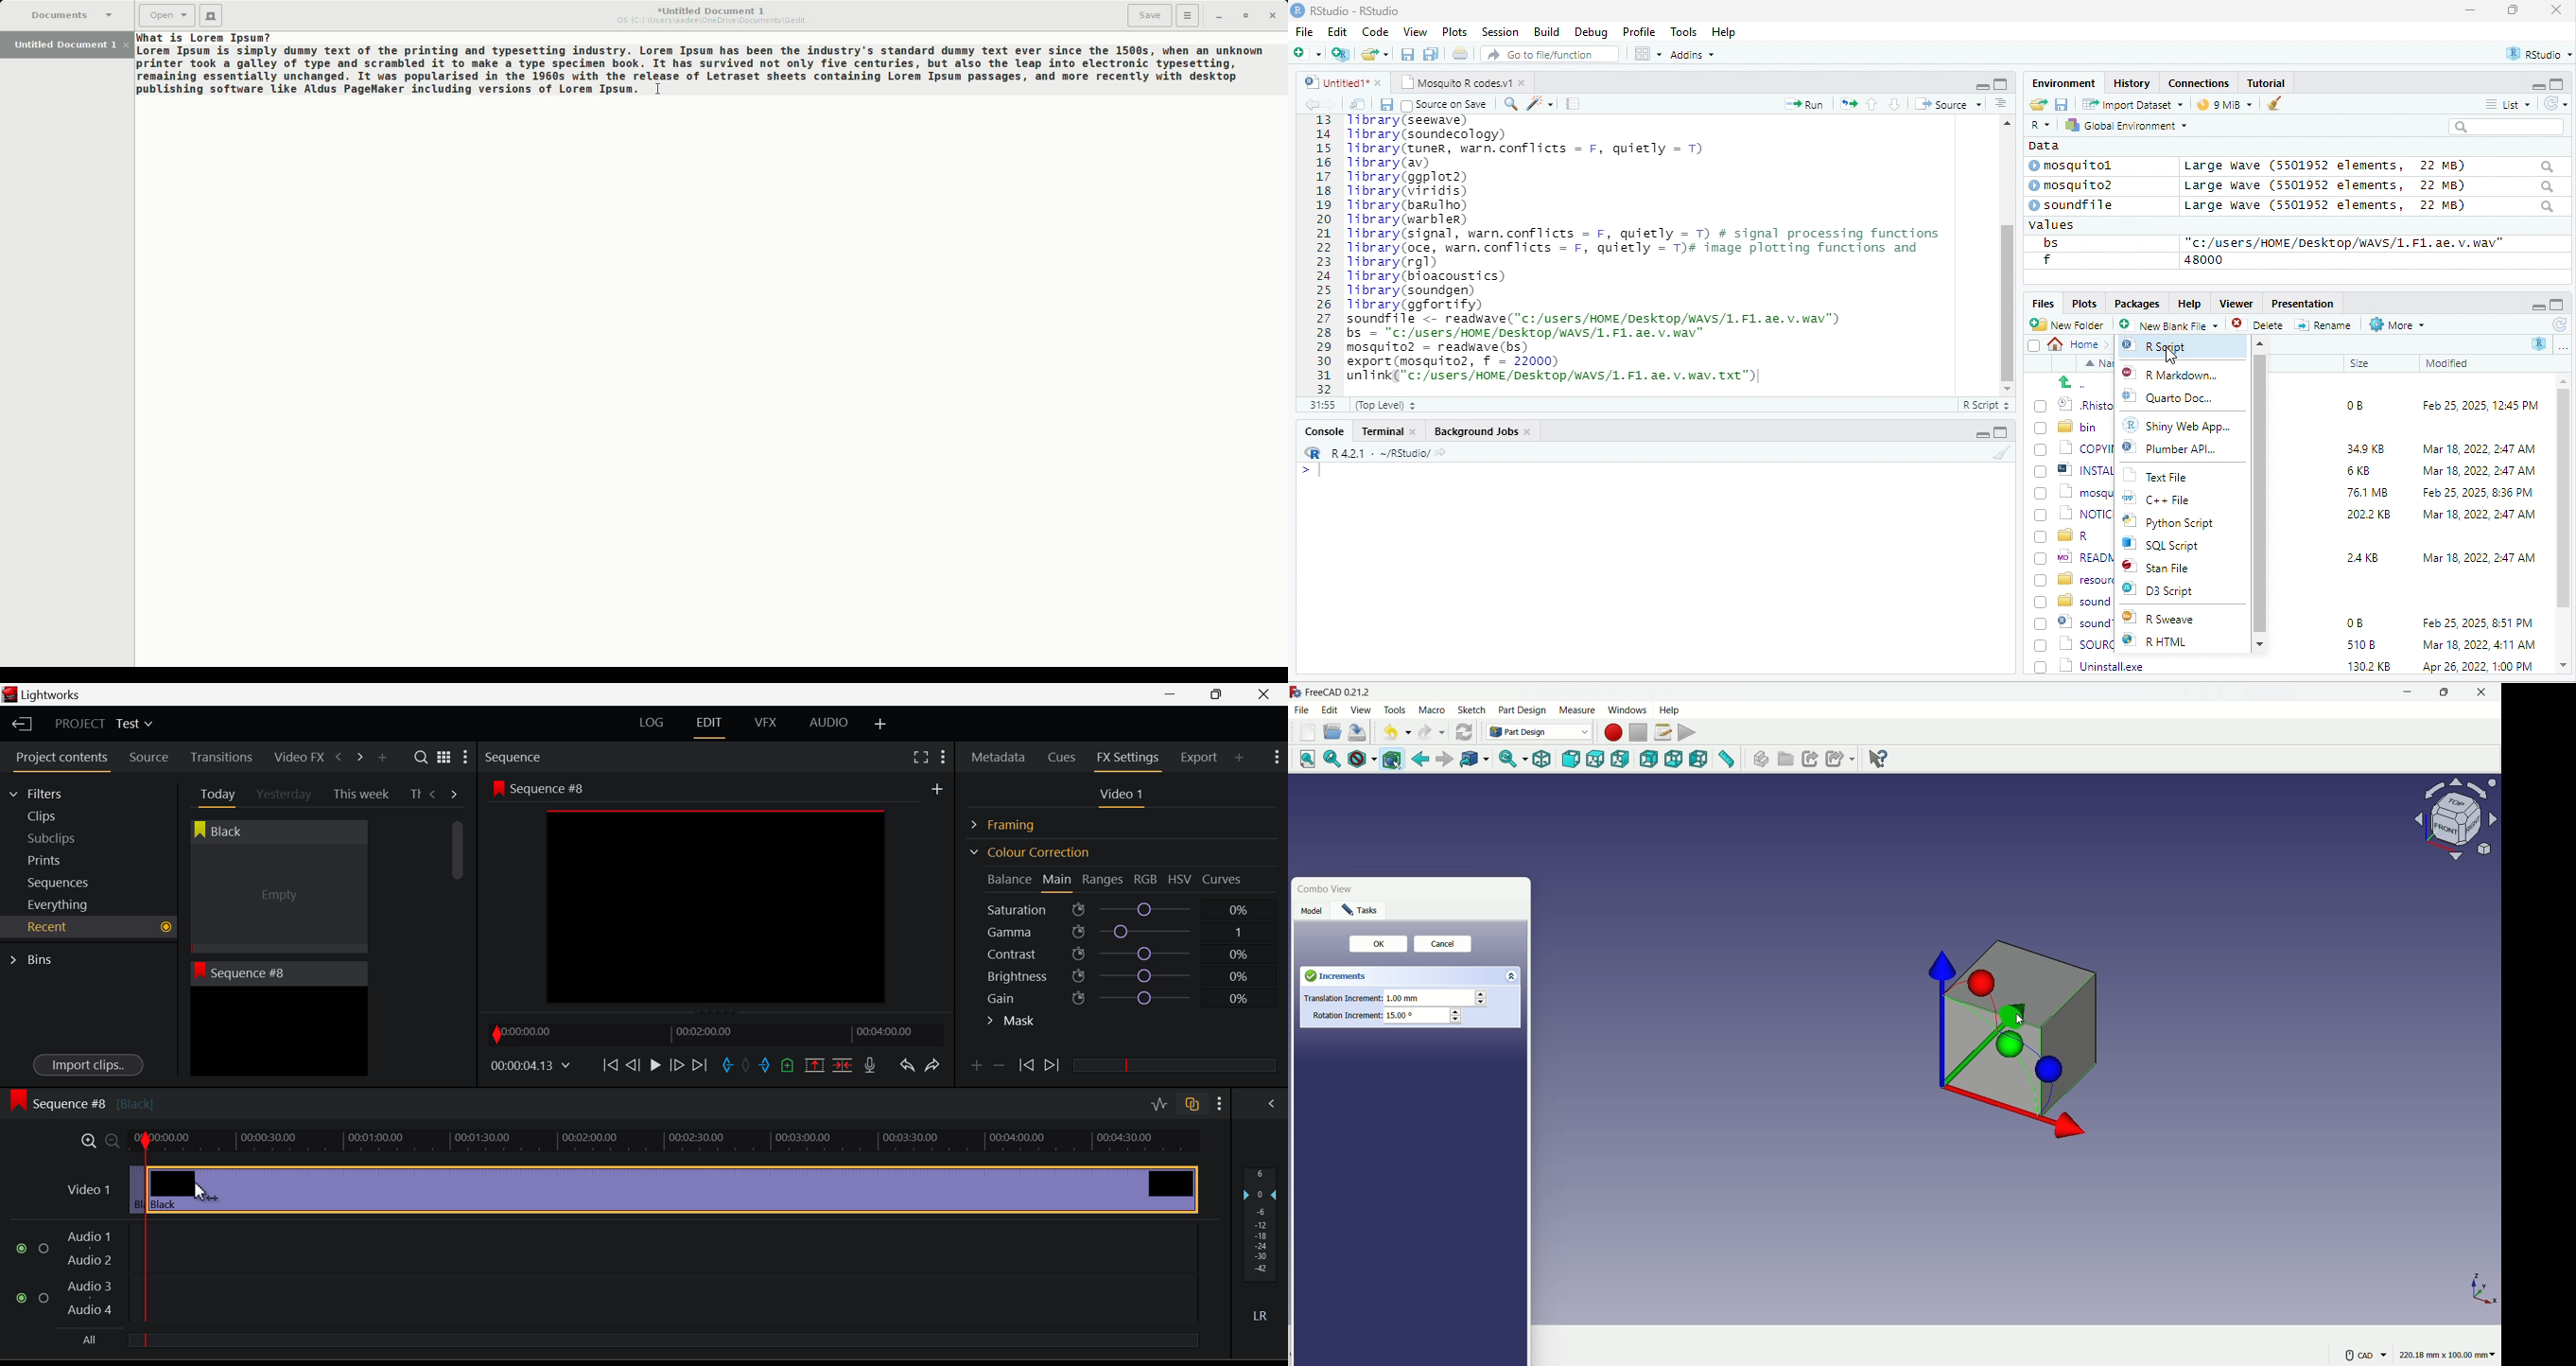  I want to click on File, so click(1304, 31).